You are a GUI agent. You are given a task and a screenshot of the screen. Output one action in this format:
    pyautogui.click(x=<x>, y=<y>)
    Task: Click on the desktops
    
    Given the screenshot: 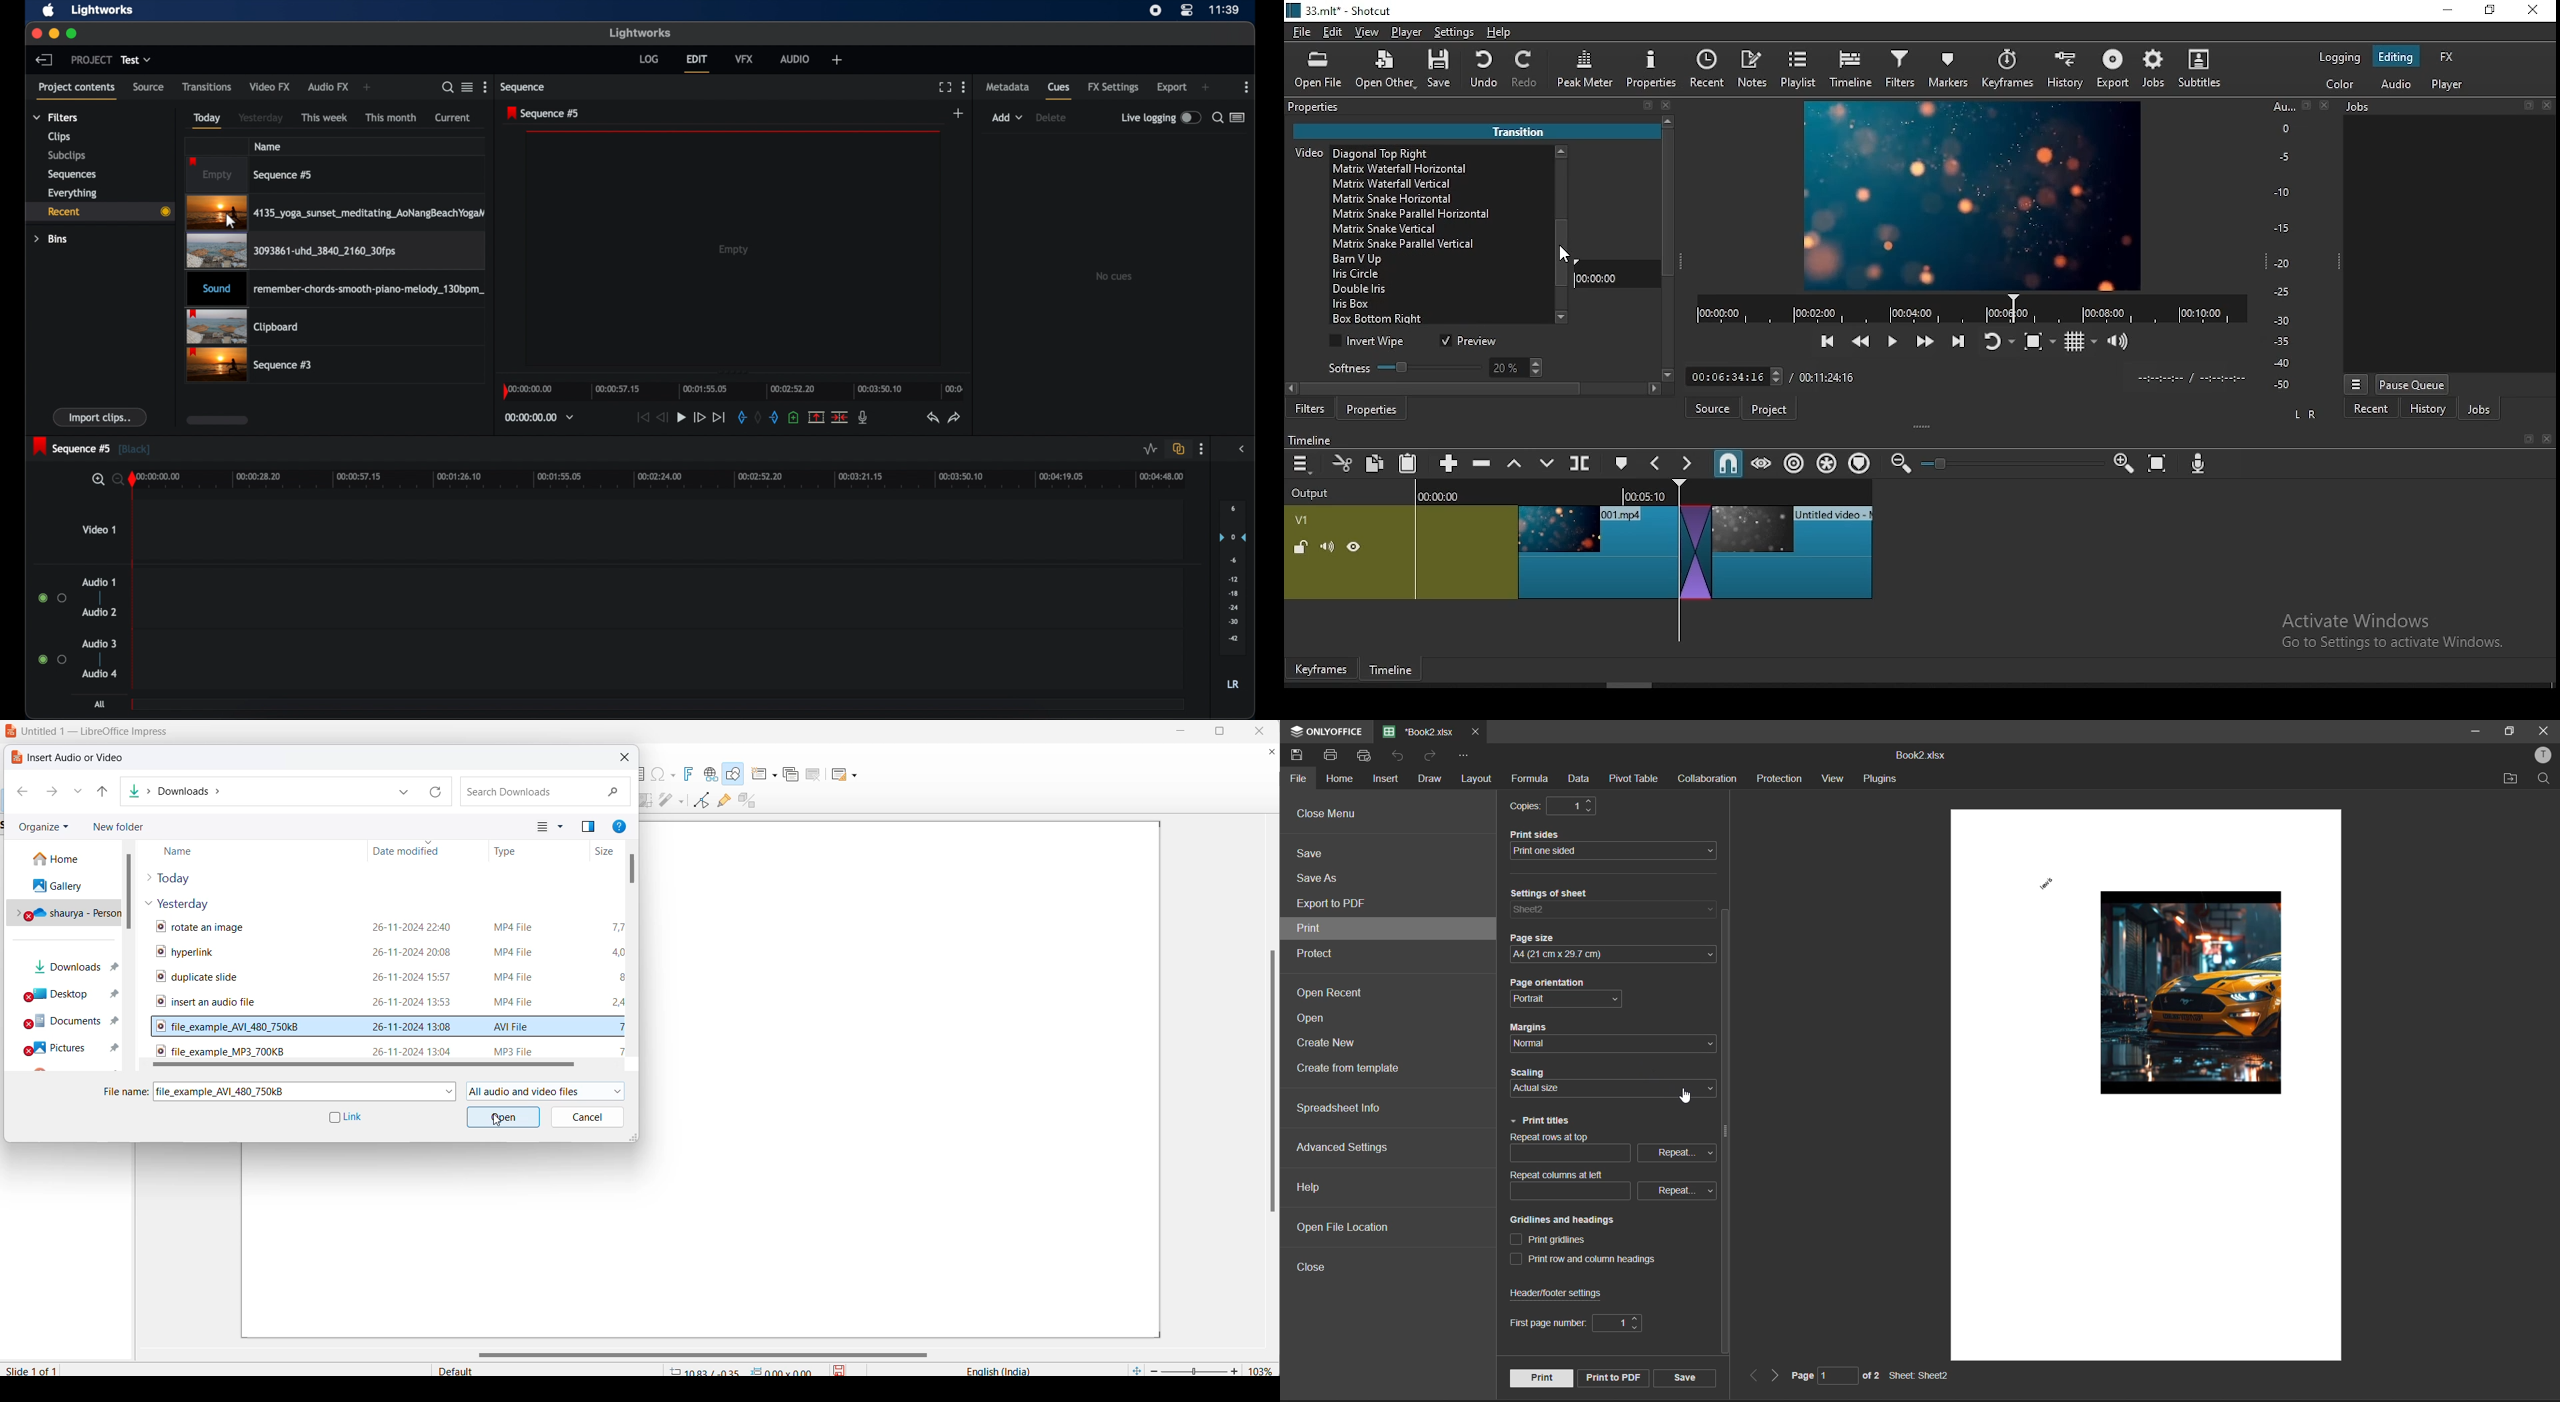 What is the action you would take?
    pyautogui.click(x=71, y=994)
    